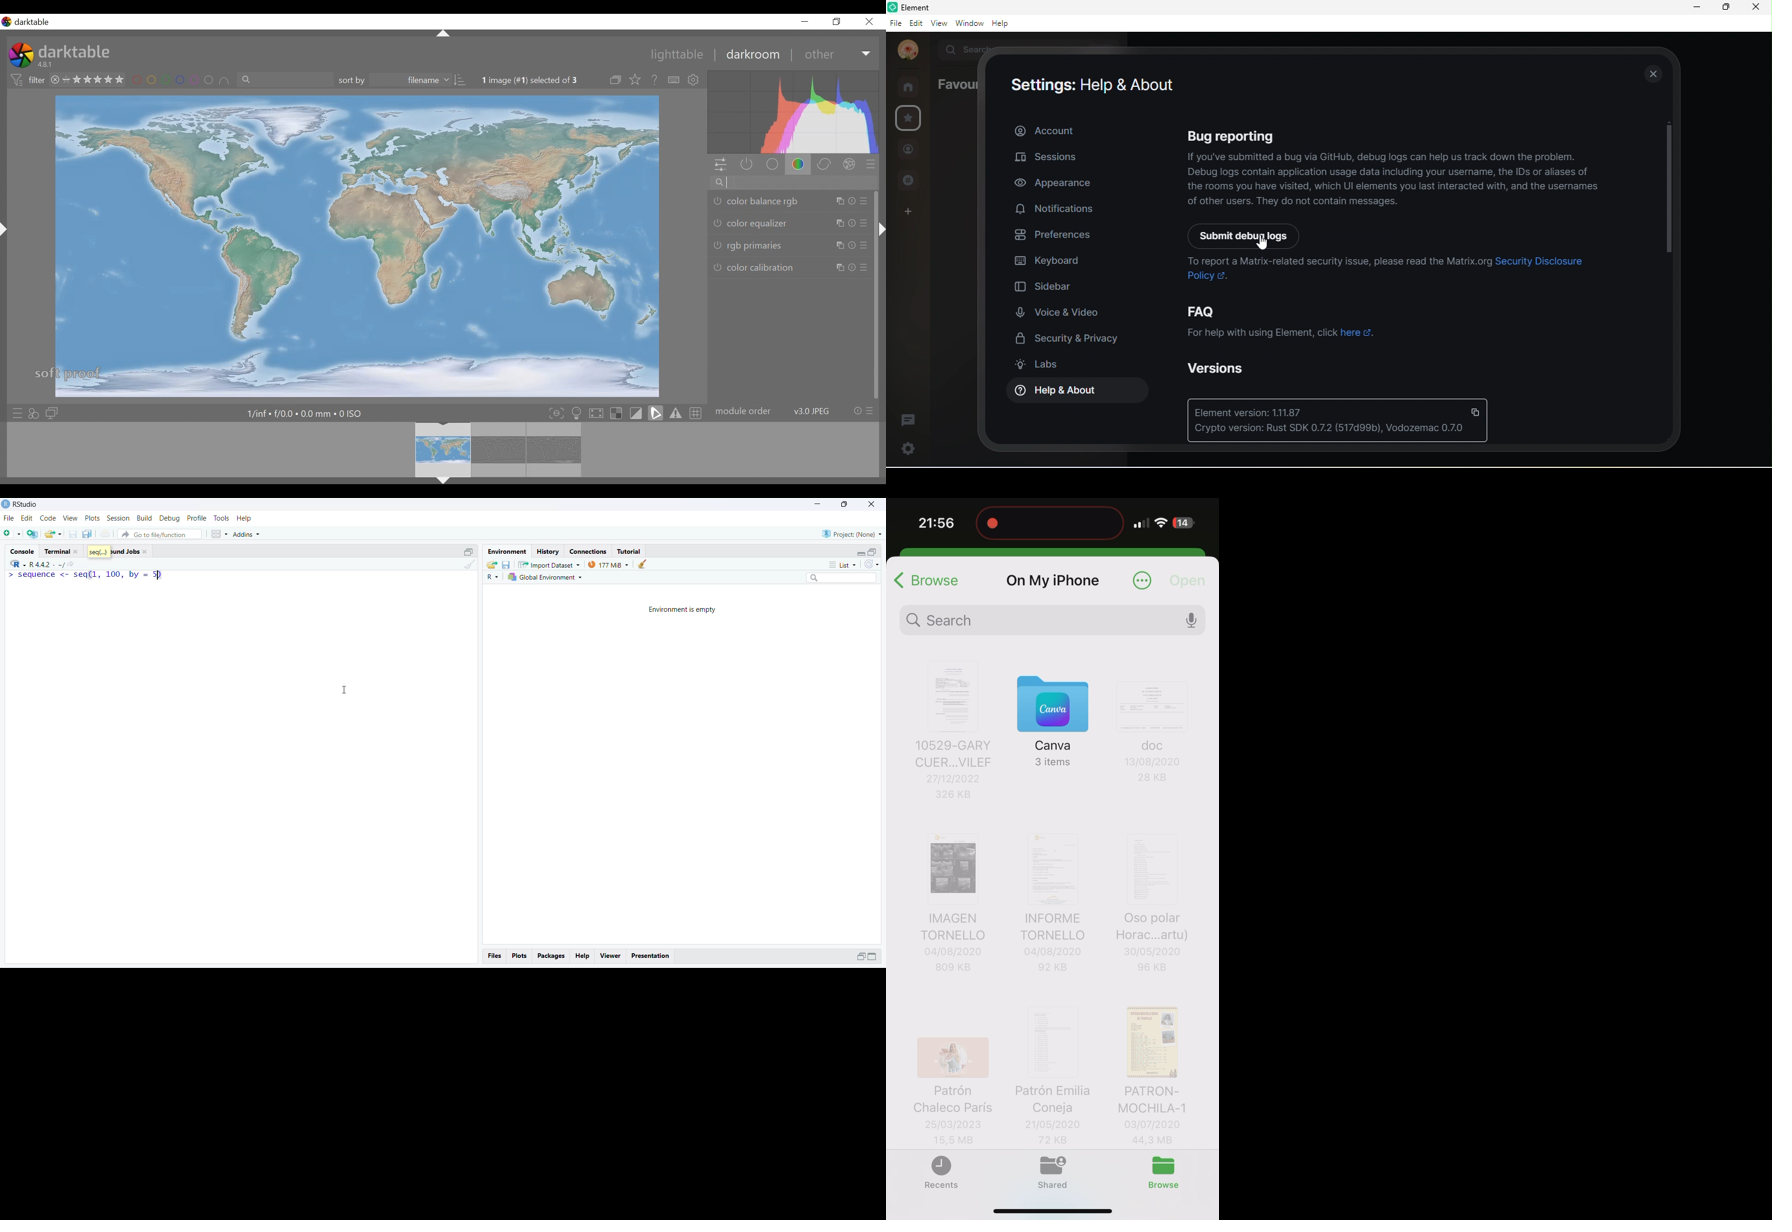  I want to click on toggle IS 12646 color assessments conditions, so click(577, 414).